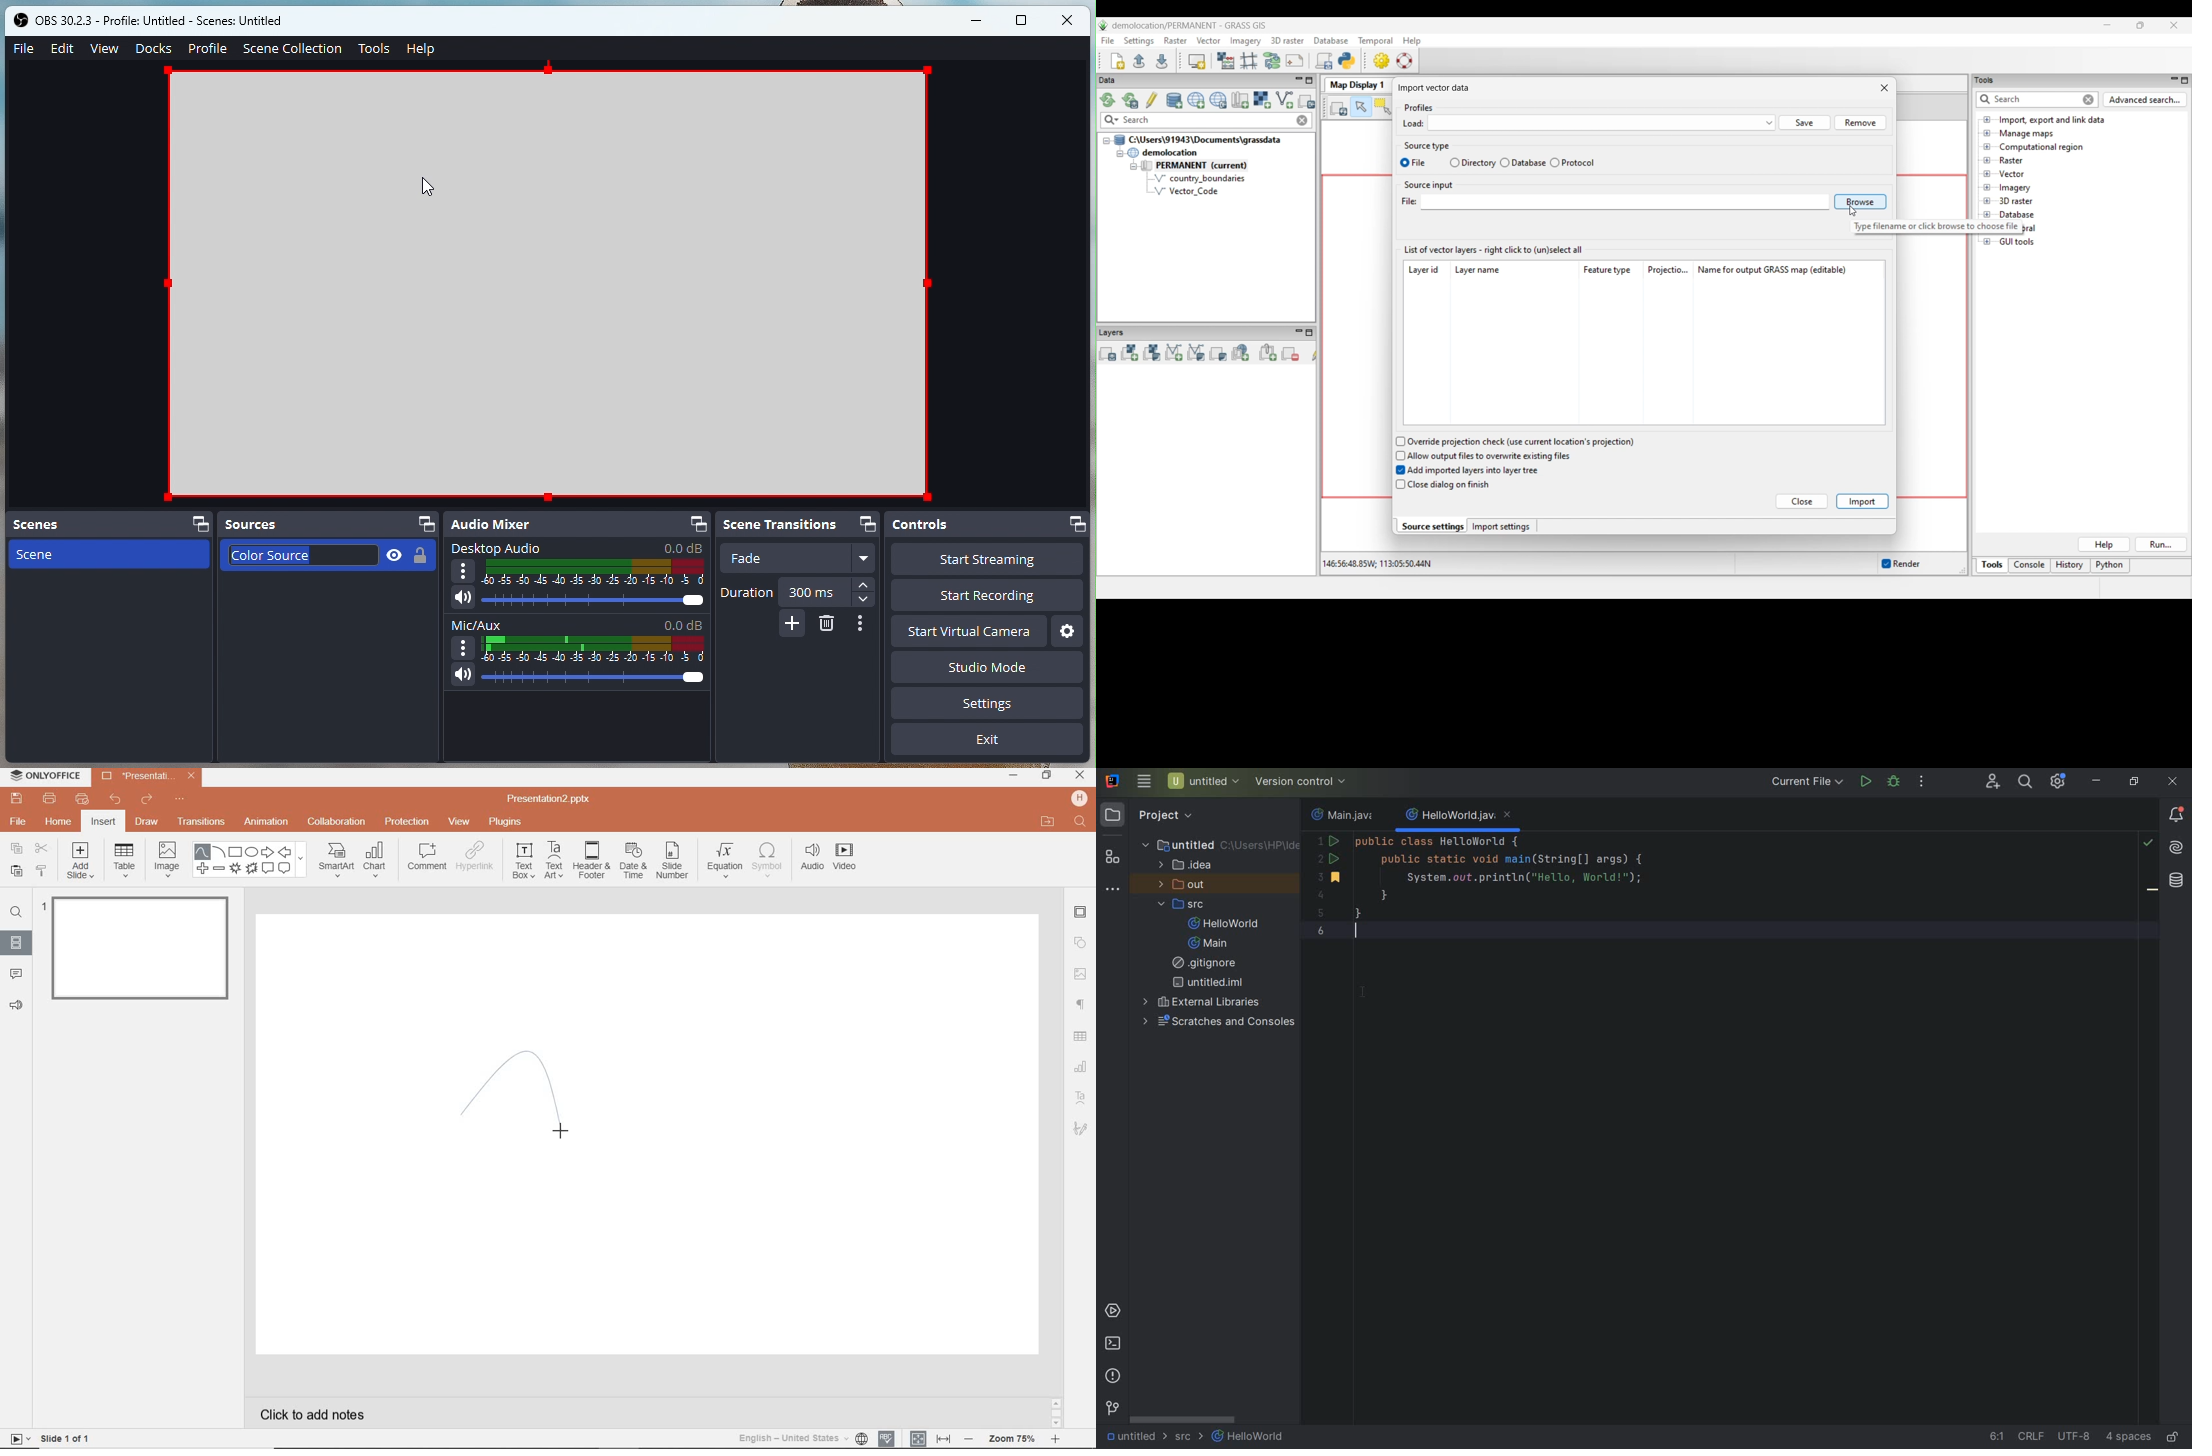 The height and width of the screenshot is (1456, 2212). I want to click on CHART, so click(378, 861).